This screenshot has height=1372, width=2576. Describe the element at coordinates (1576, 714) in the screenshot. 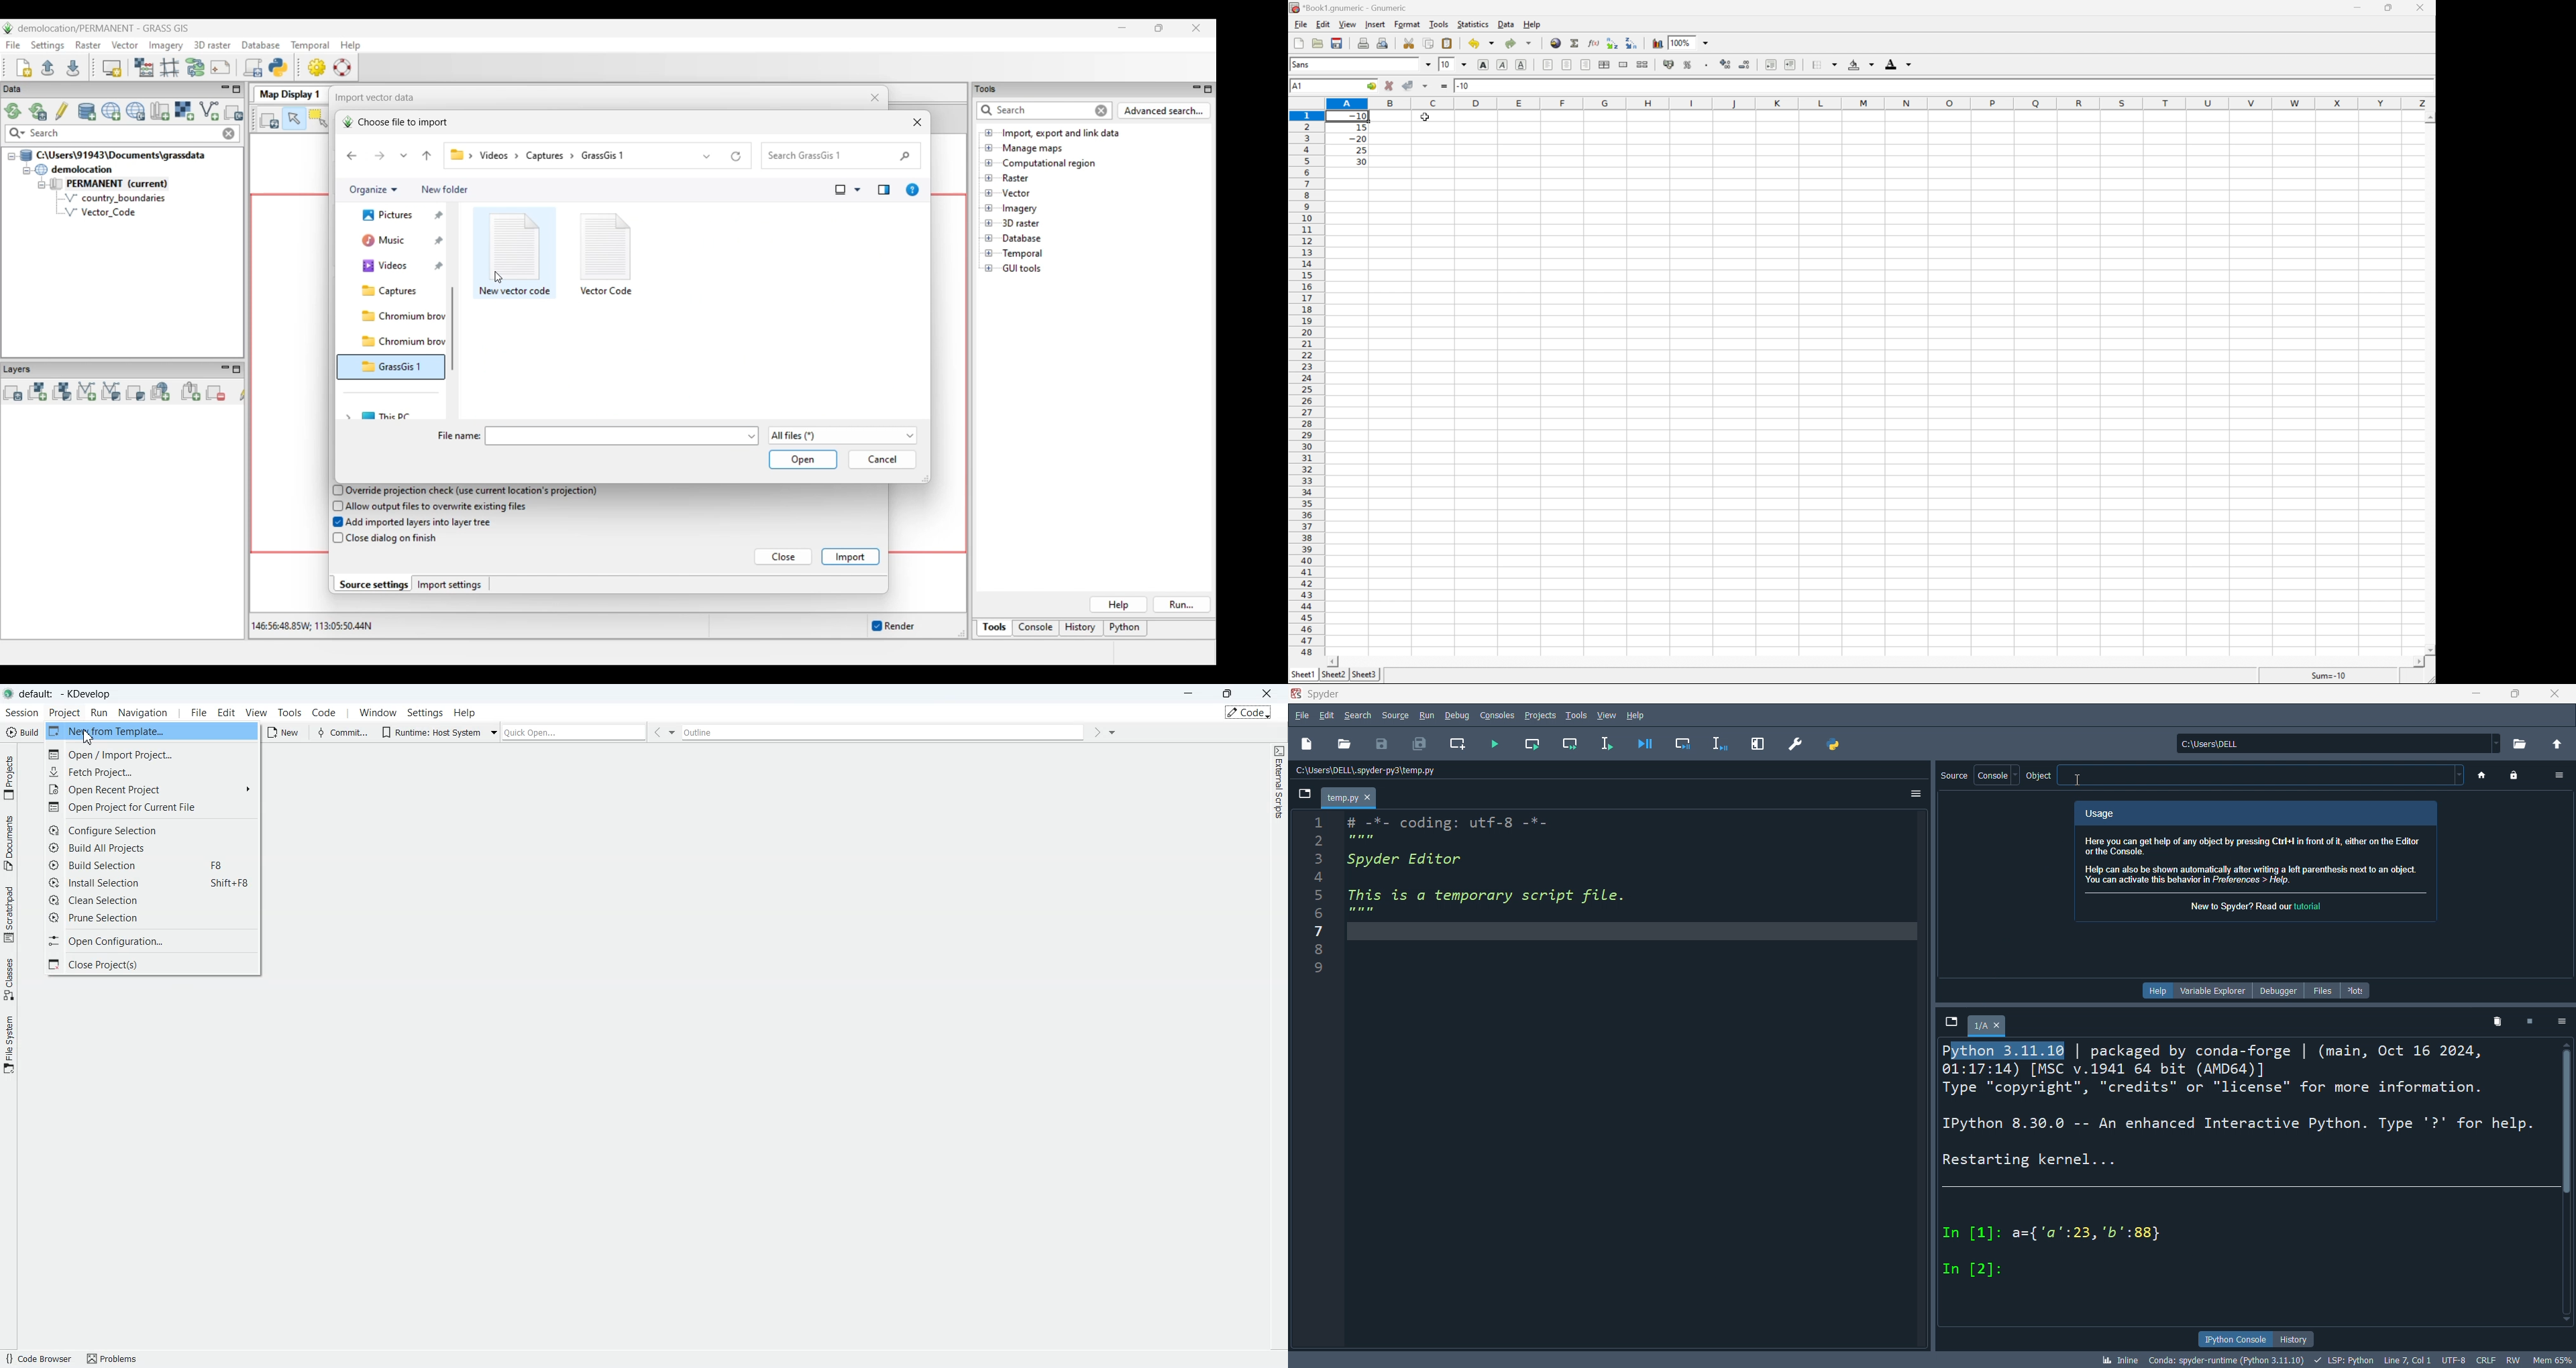

I see `tools` at that location.